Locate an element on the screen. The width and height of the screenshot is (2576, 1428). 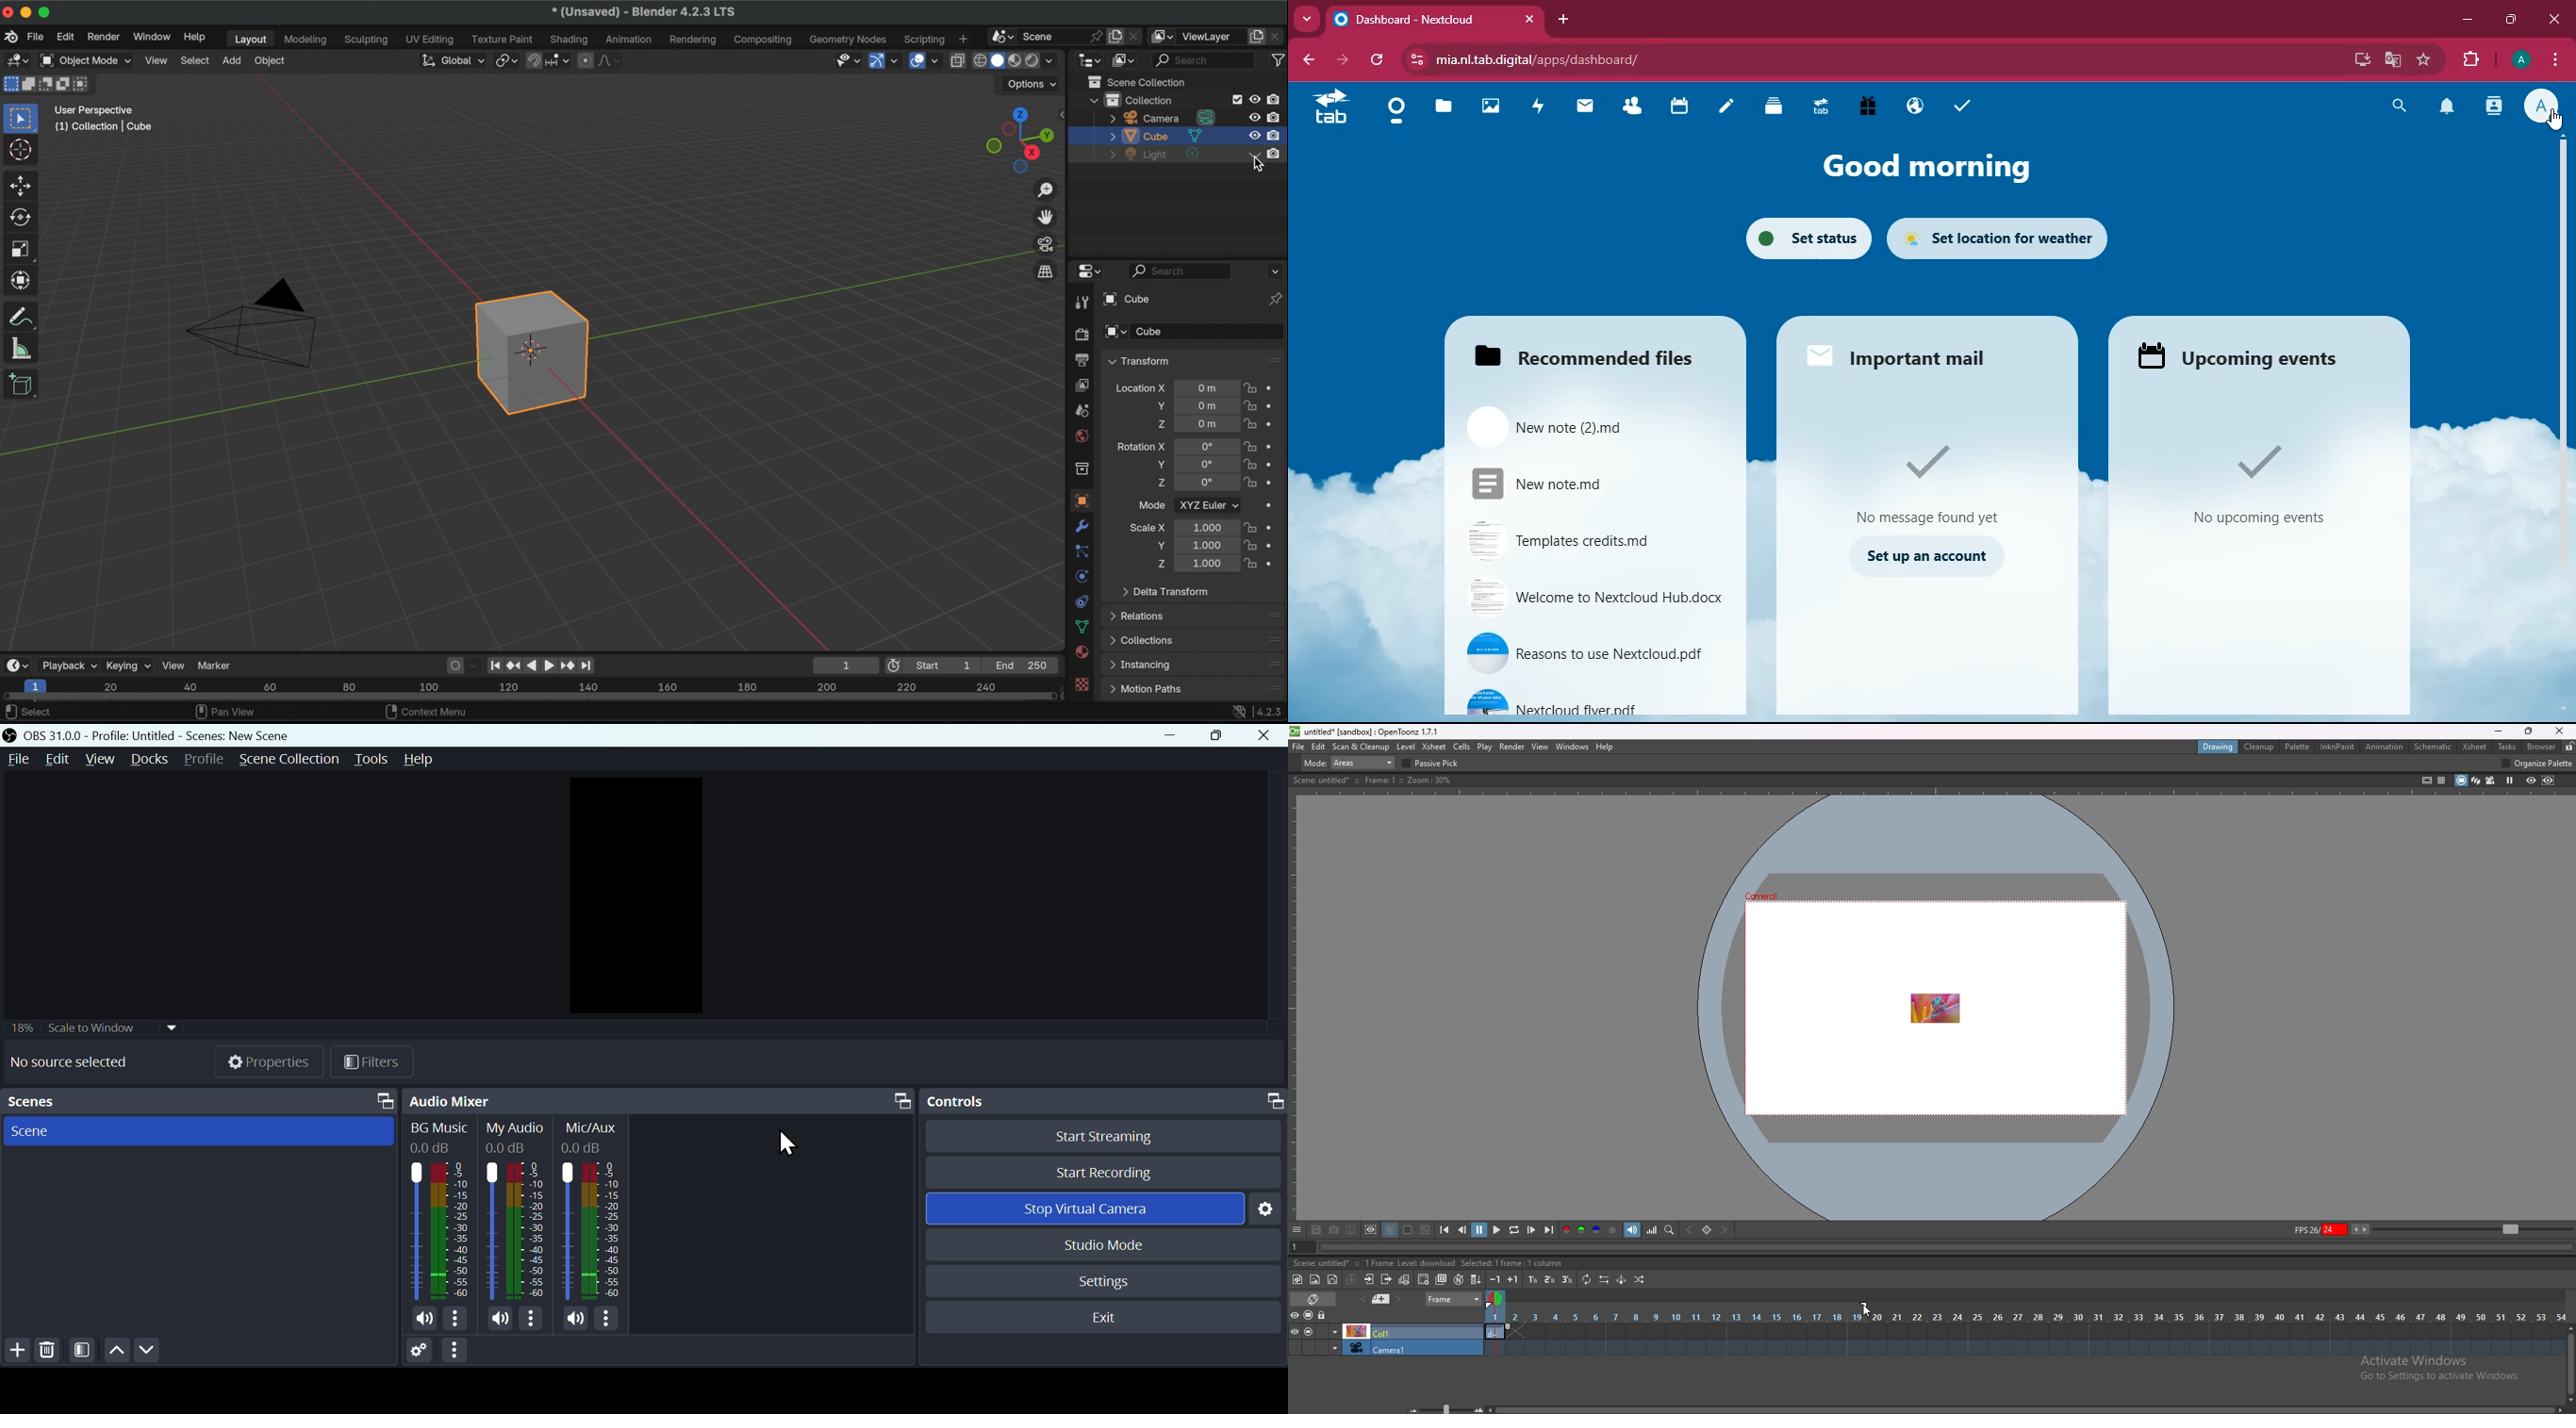
zoom is located at coordinates (1441, 1408).